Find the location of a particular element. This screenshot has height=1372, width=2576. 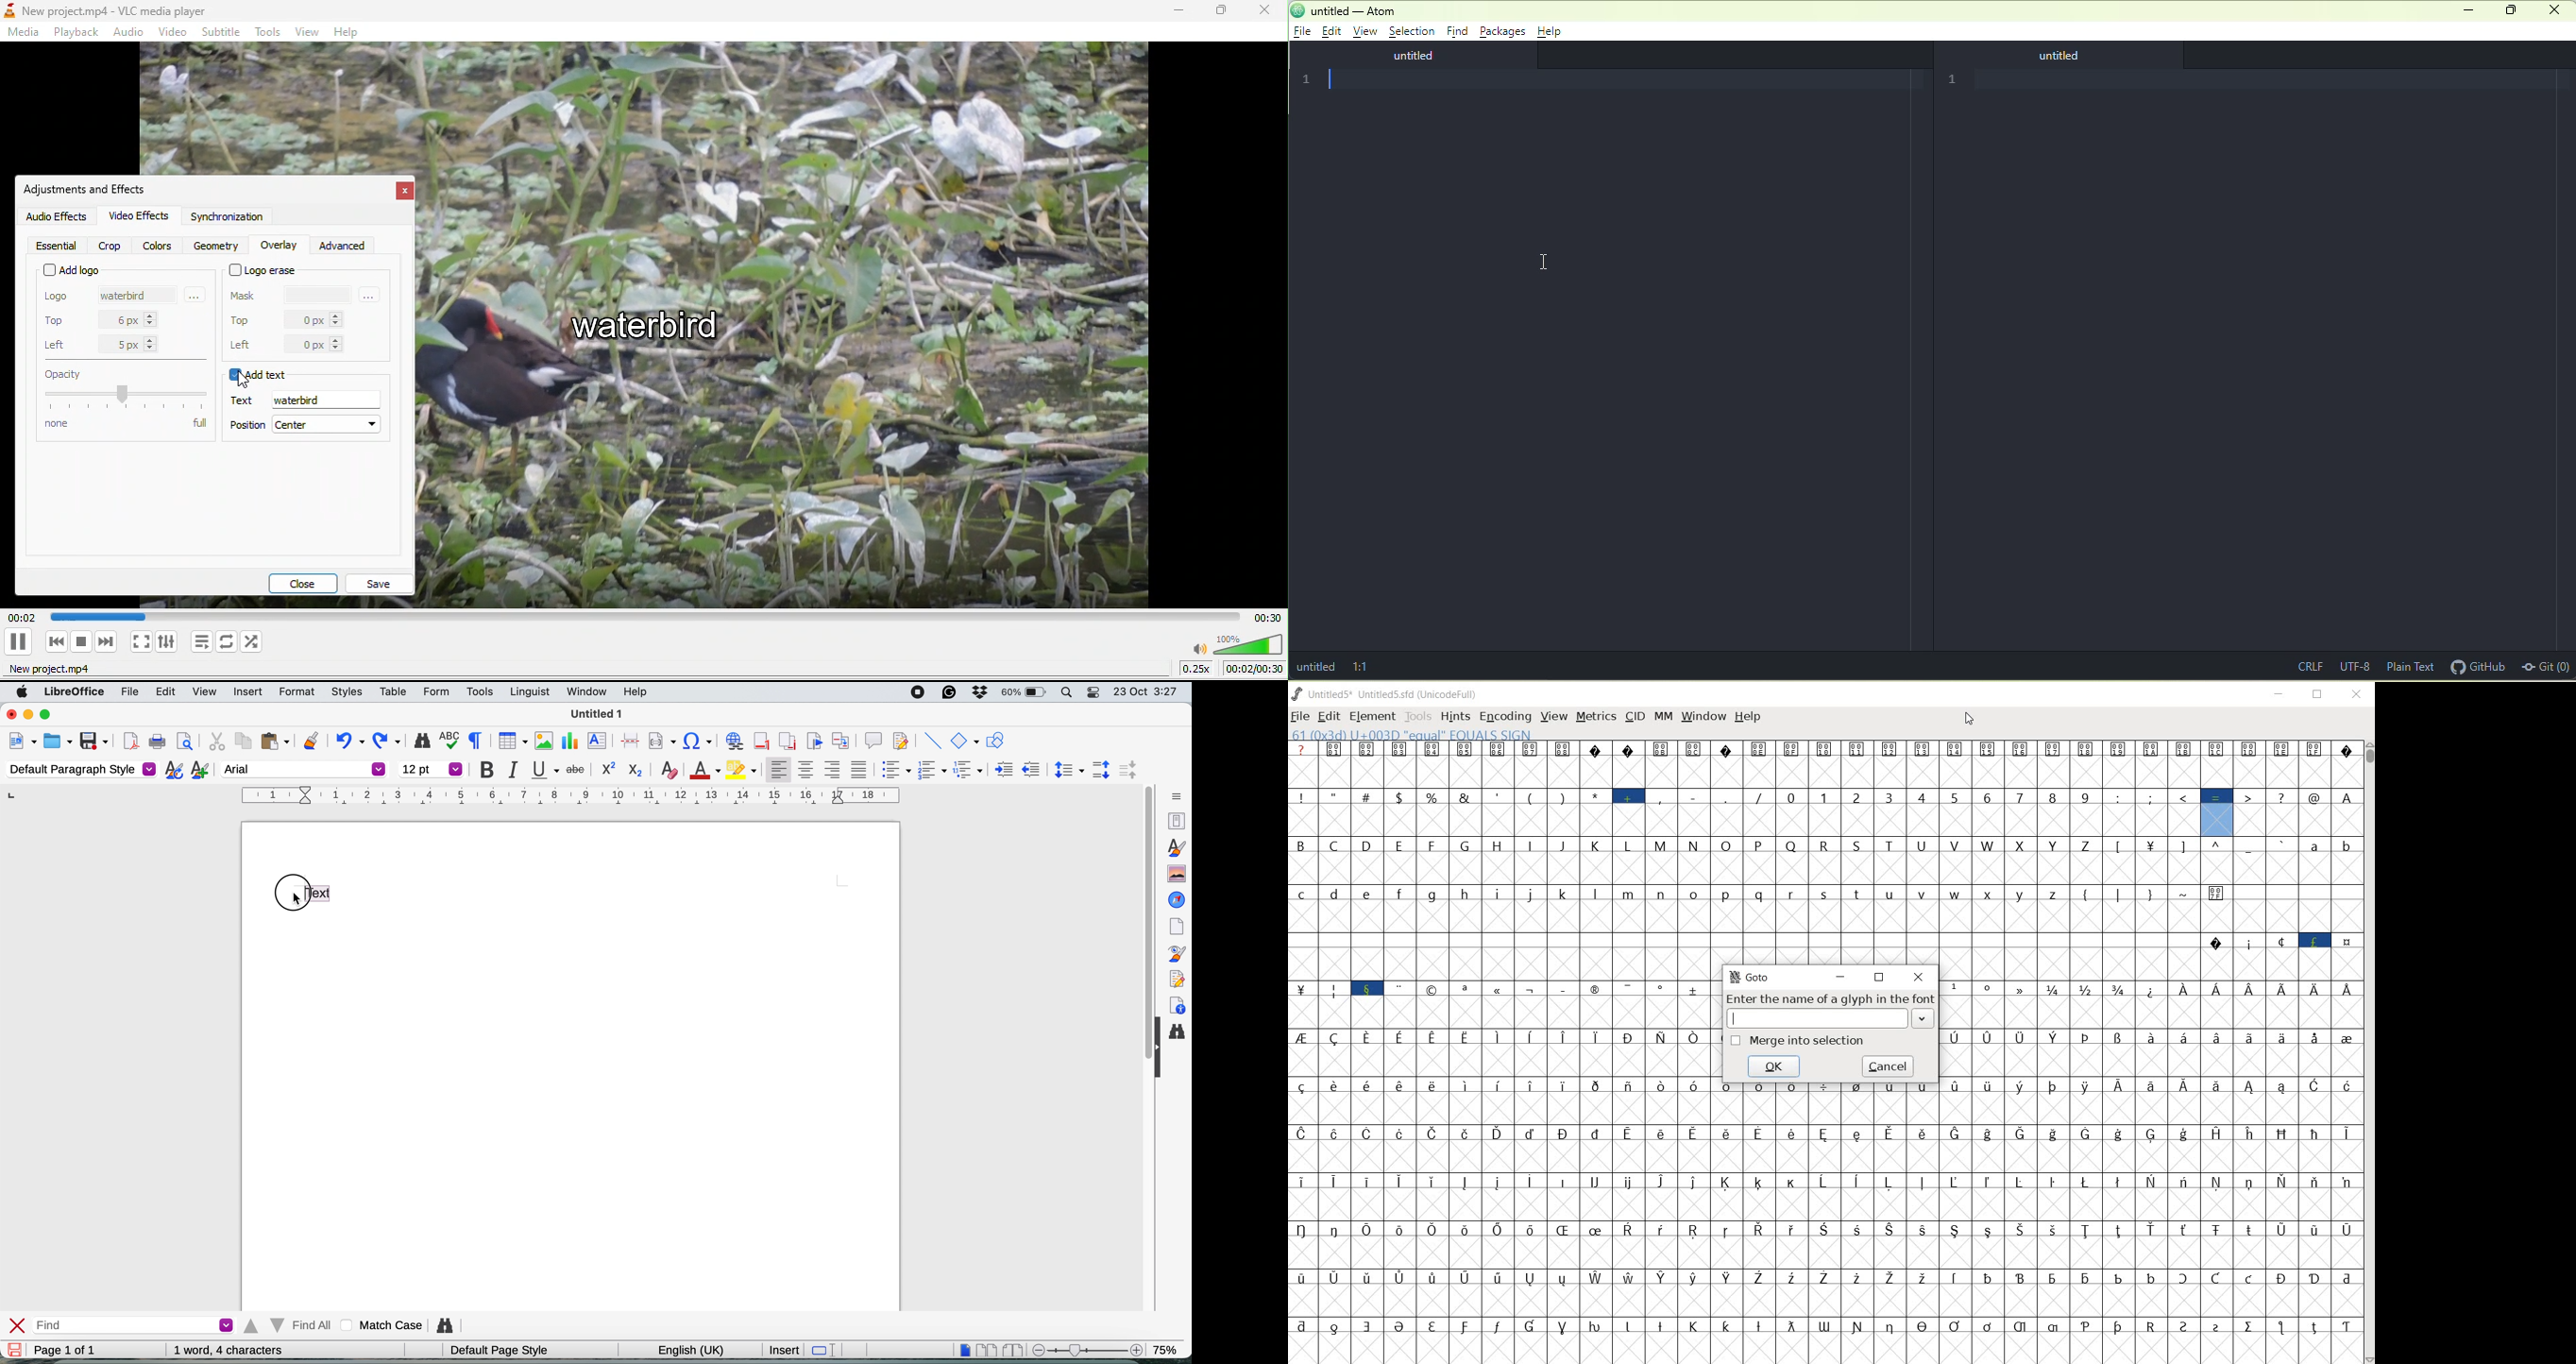

tools is located at coordinates (1418, 717).